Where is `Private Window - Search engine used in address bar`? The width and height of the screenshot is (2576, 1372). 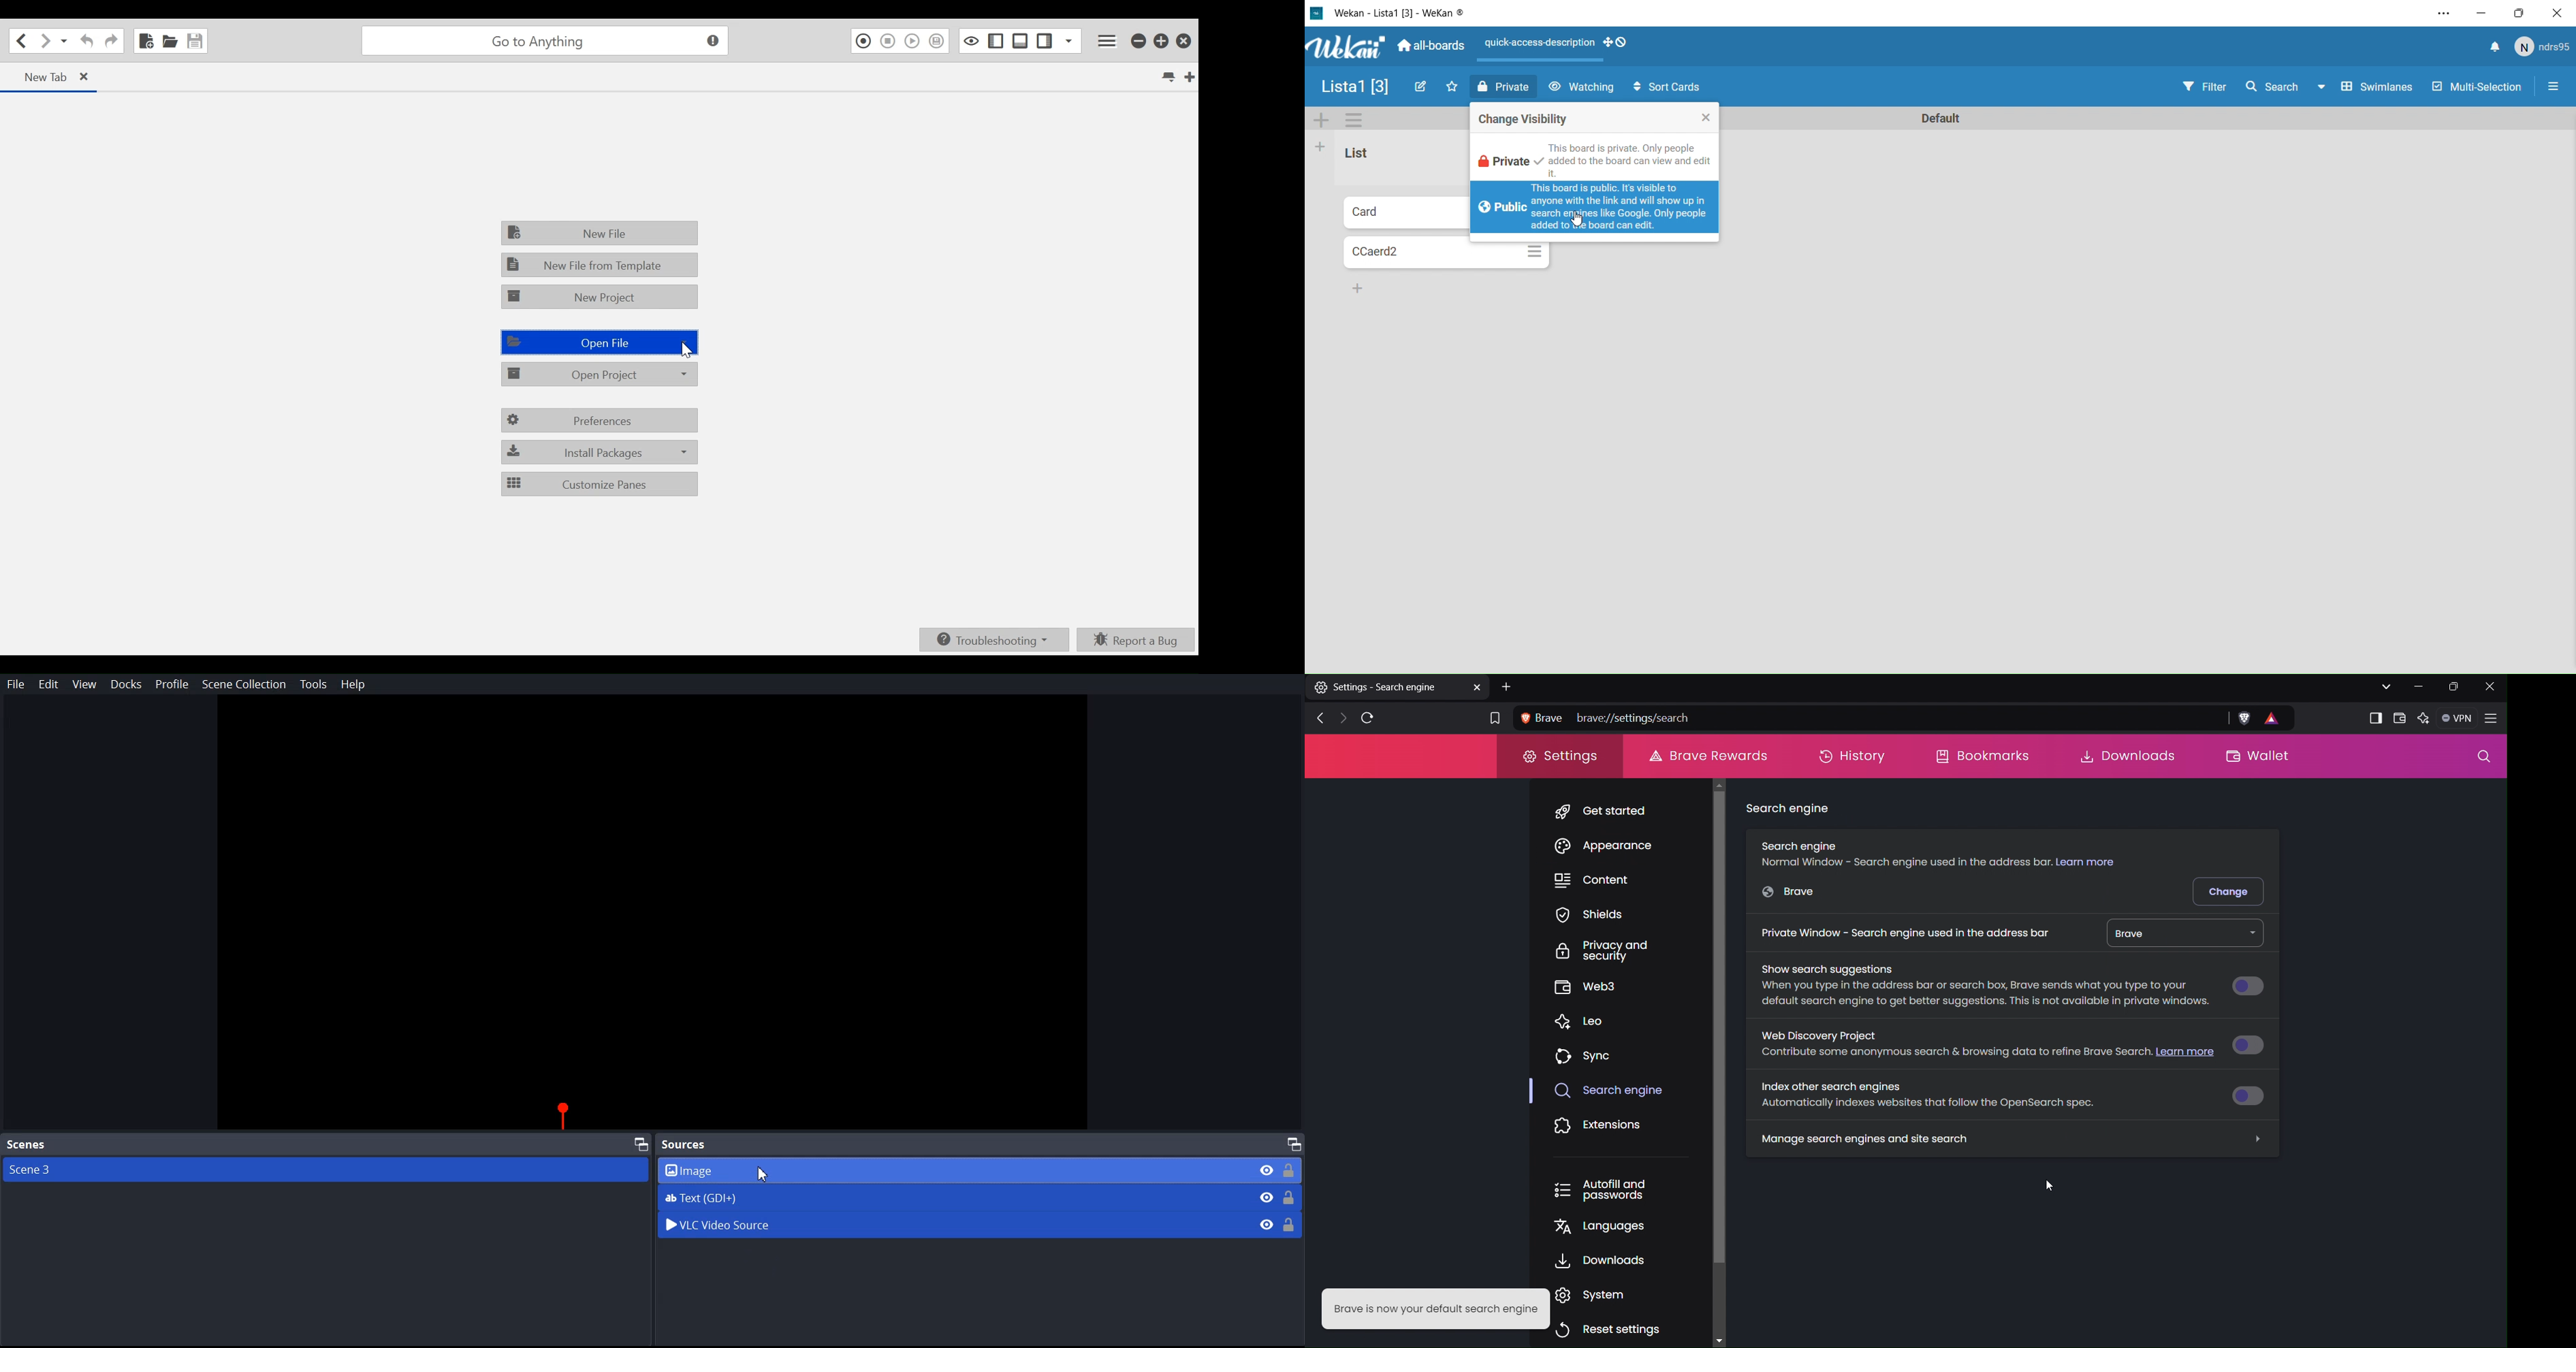
Private Window - Search engine used in address bar is located at coordinates (1903, 931).